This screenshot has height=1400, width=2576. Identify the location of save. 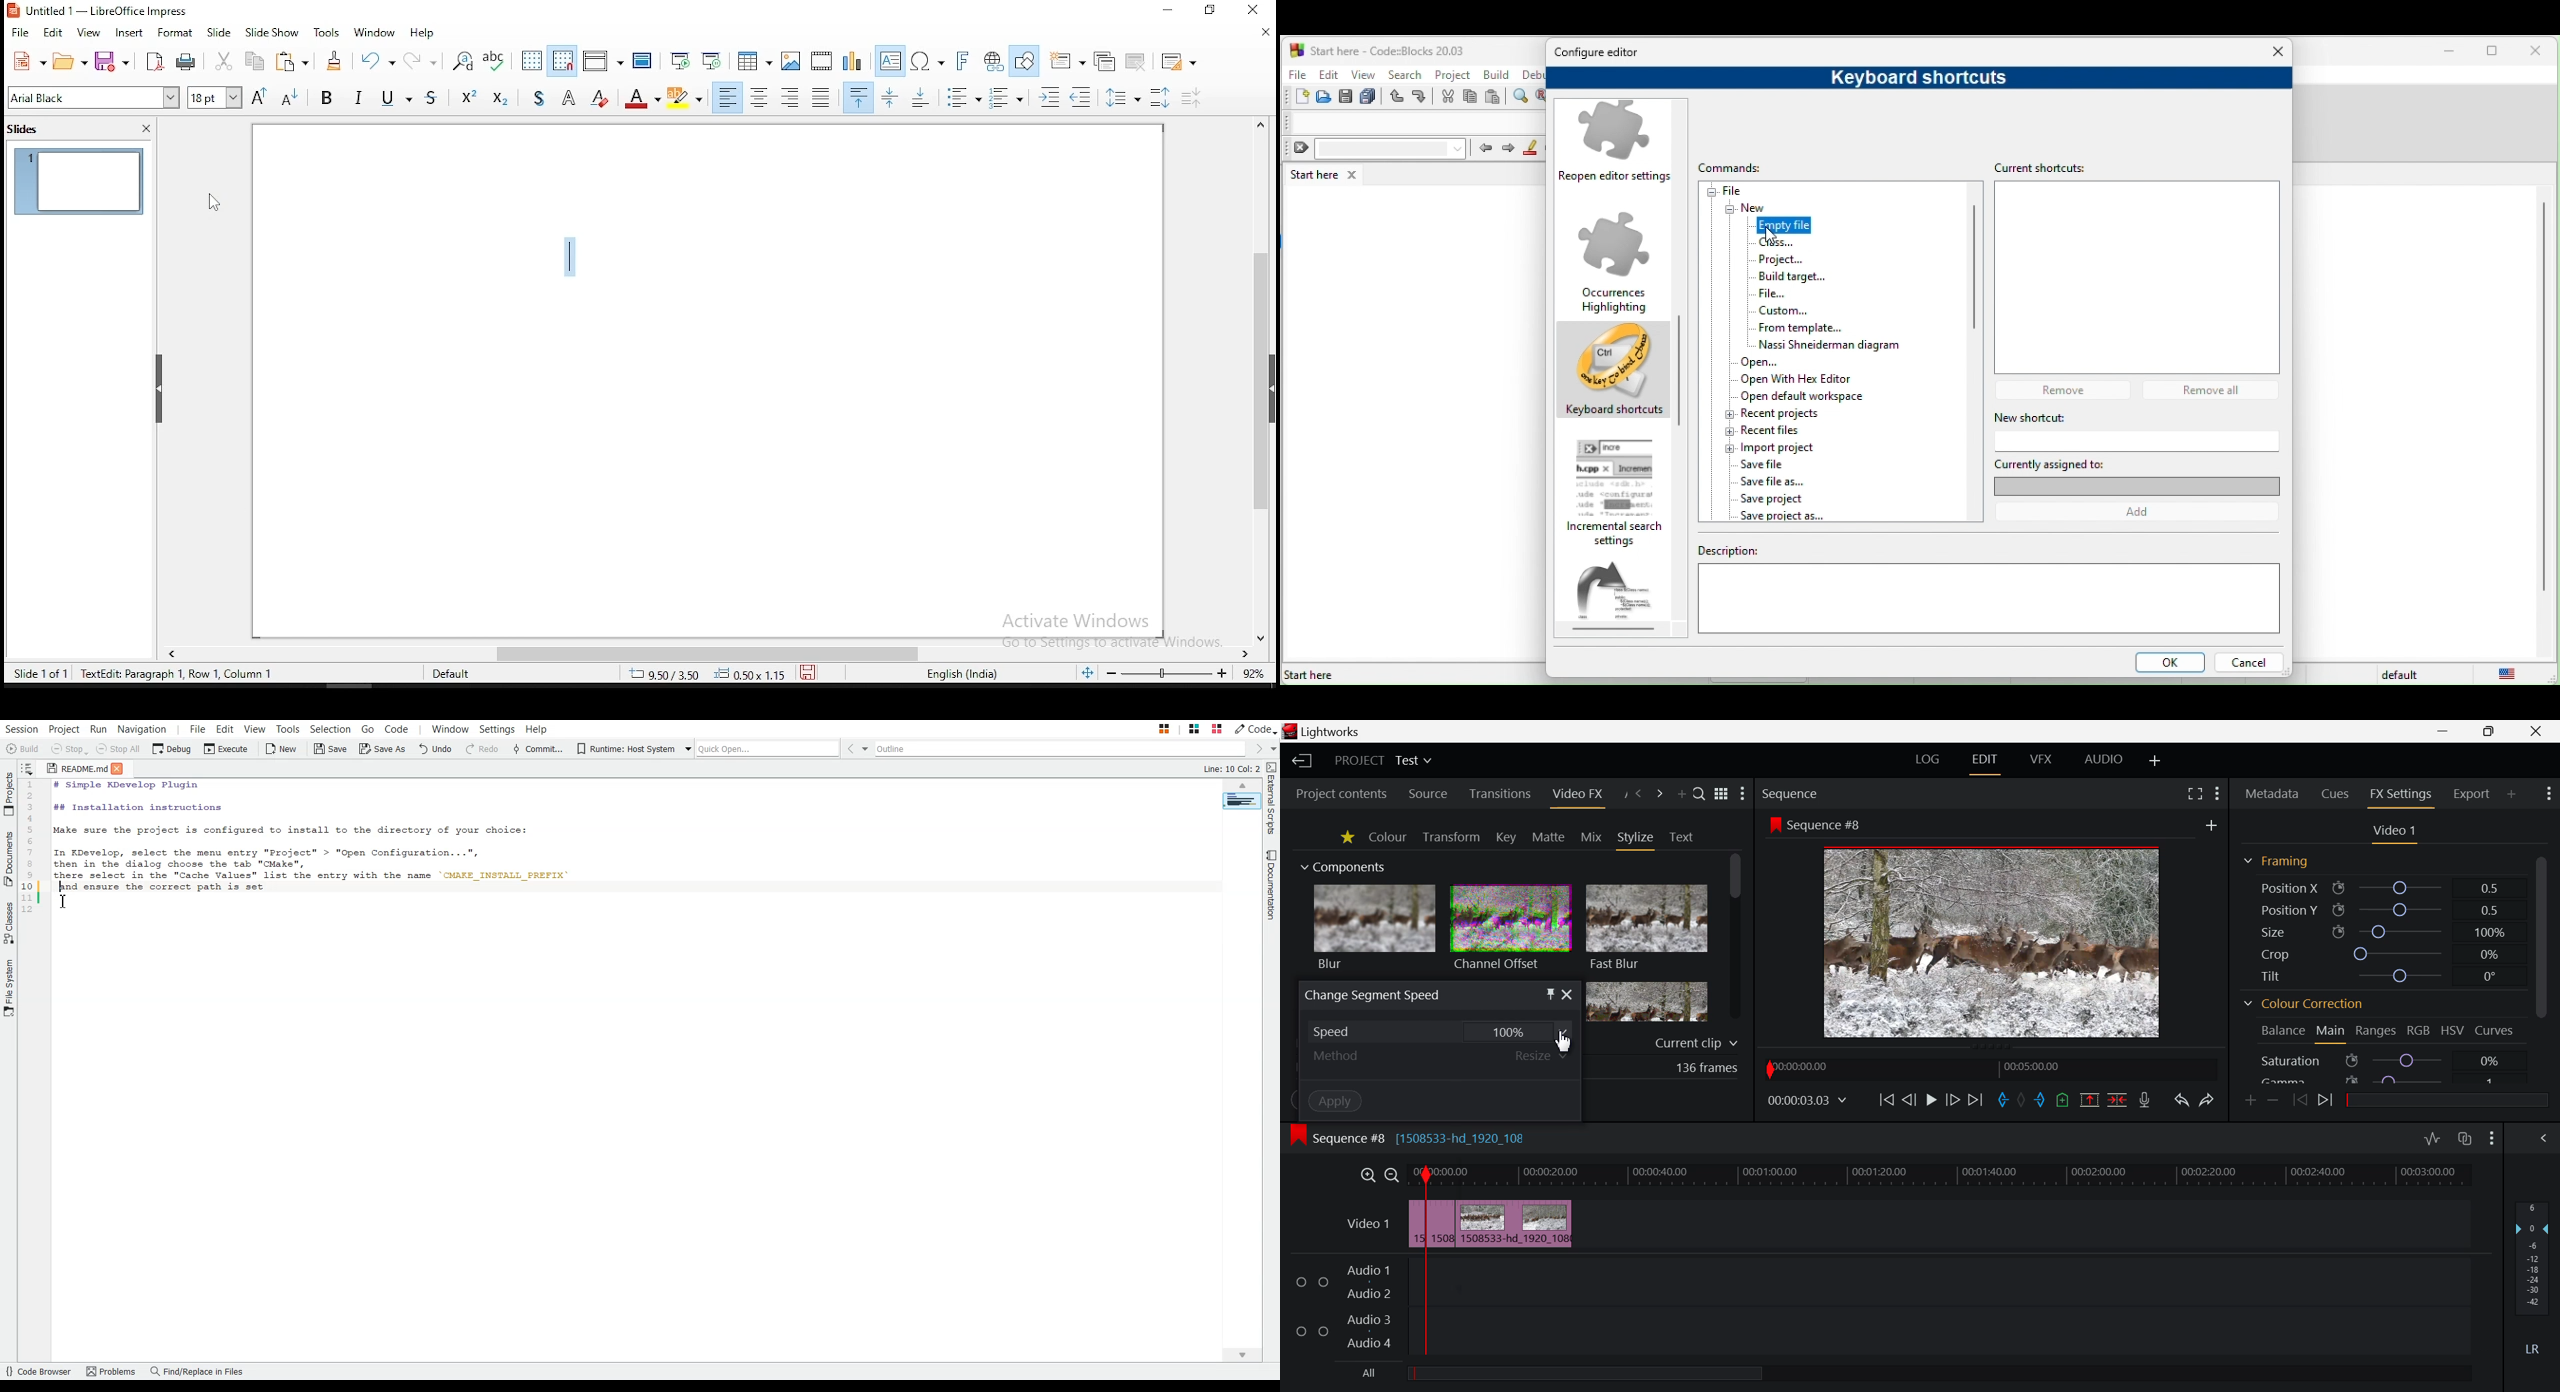
(115, 62).